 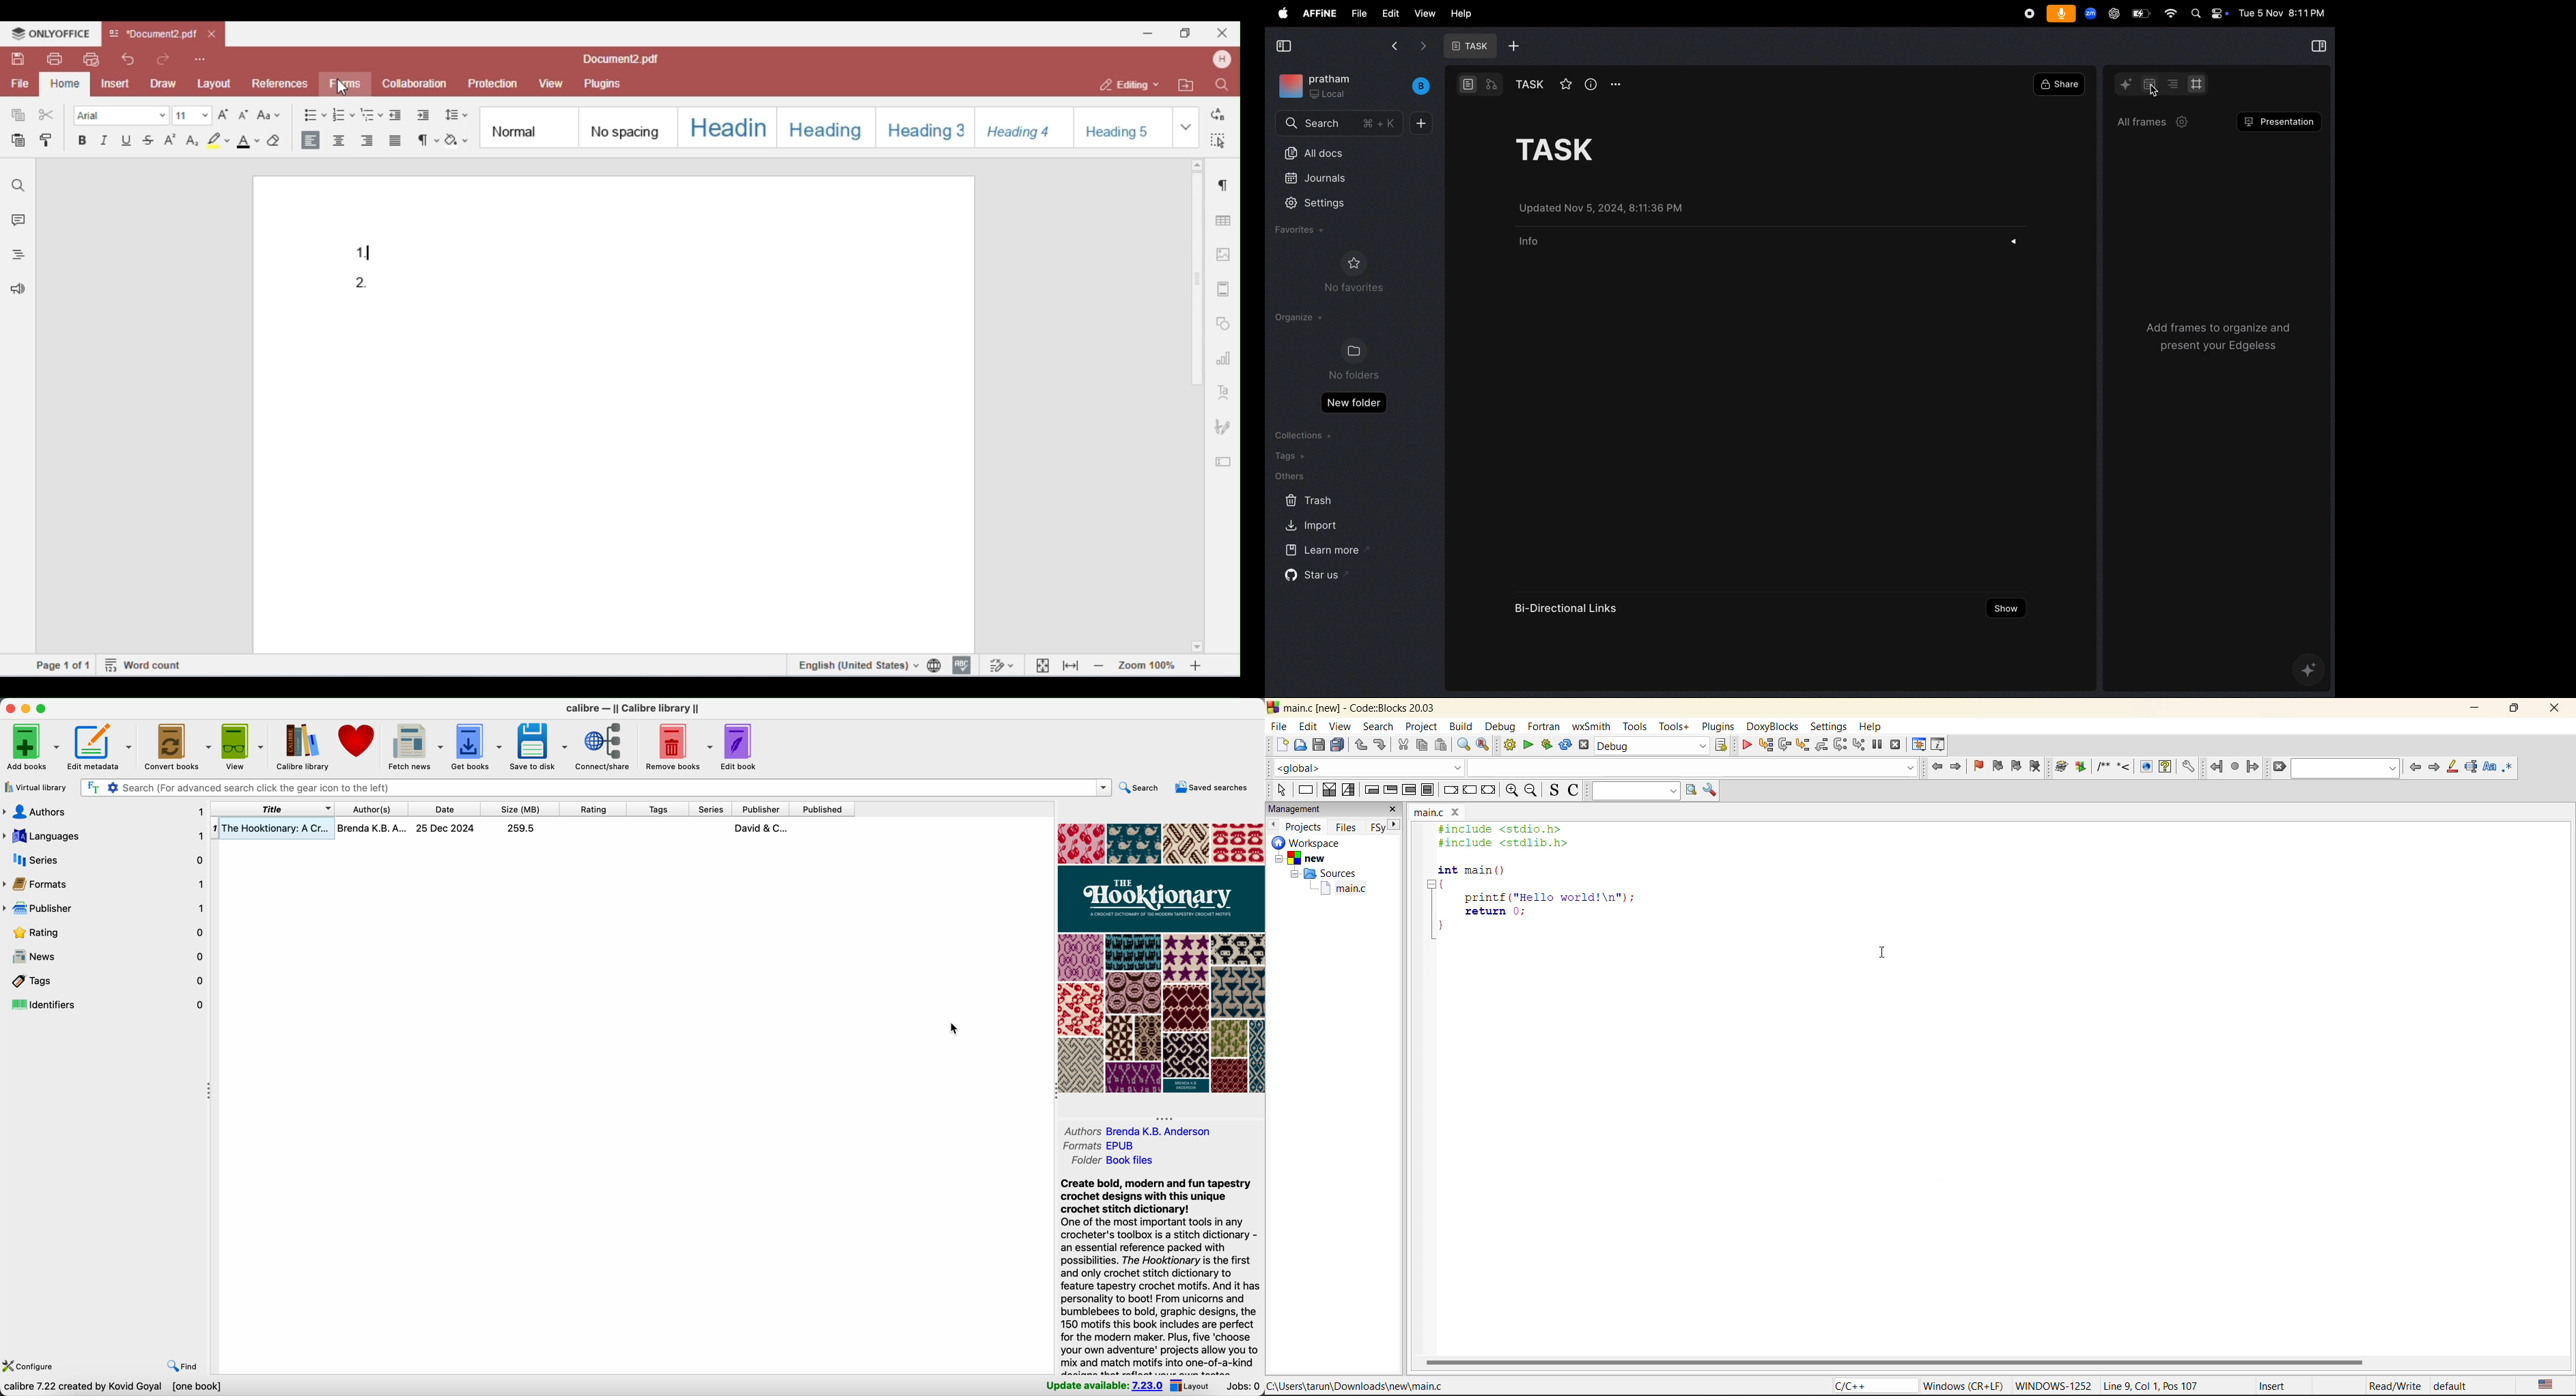 What do you see at coordinates (954, 1028) in the screenshot?
I see `cursor` at bounding box center [954, 1028].